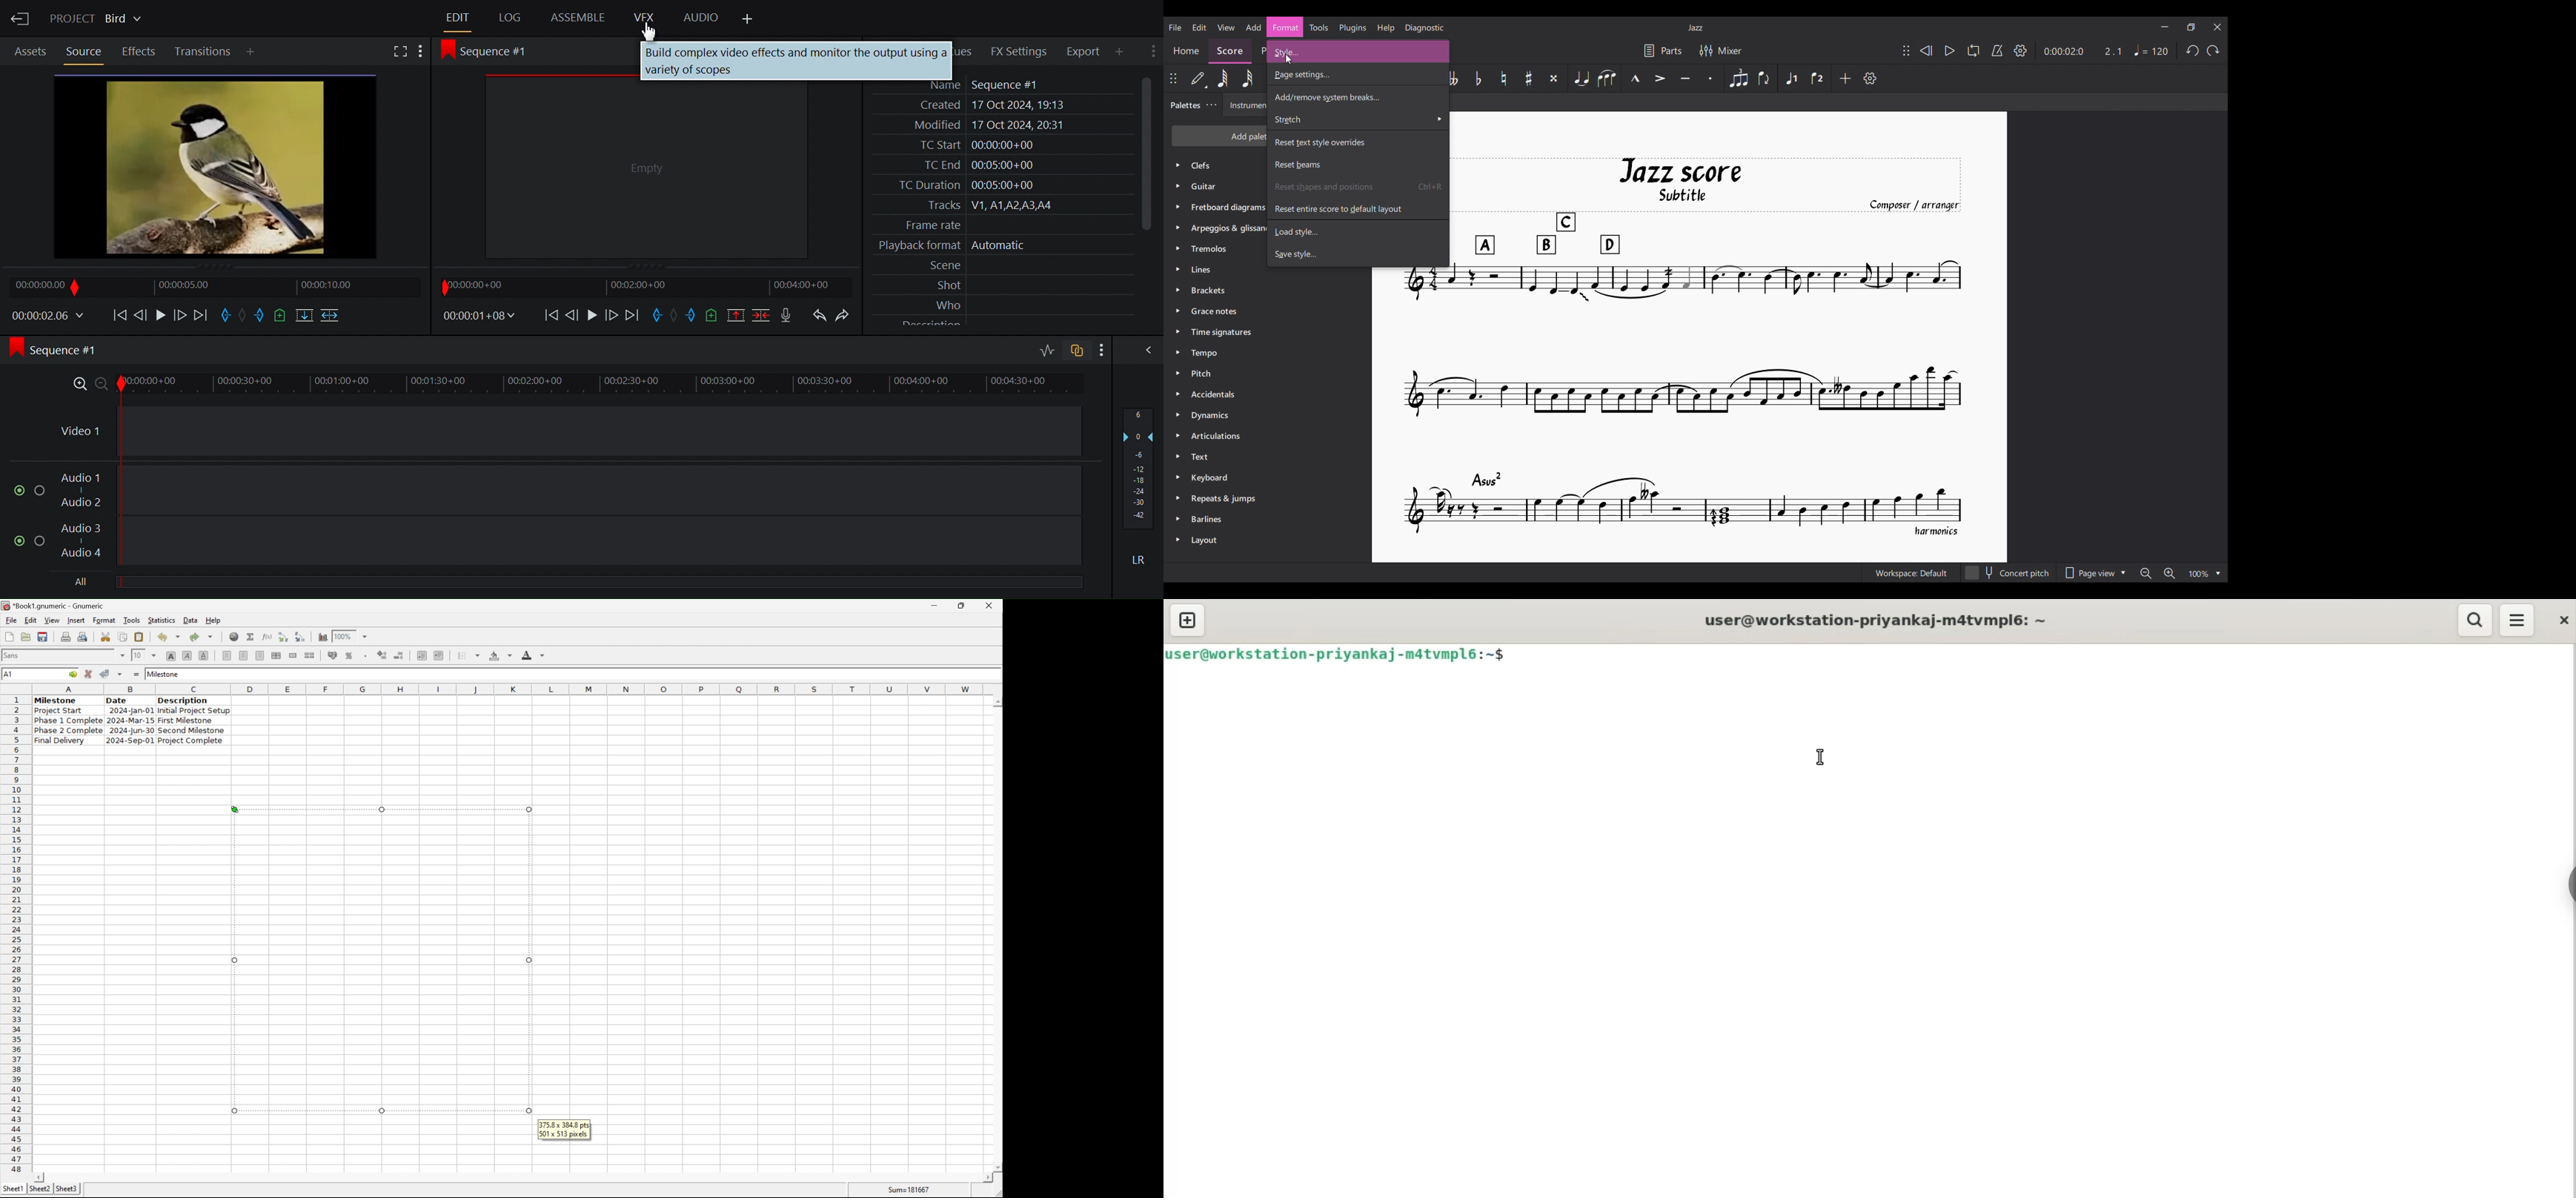  Describe the element at coordinates (124, 637) in the screenshot. I see `copy from selection` at that location.